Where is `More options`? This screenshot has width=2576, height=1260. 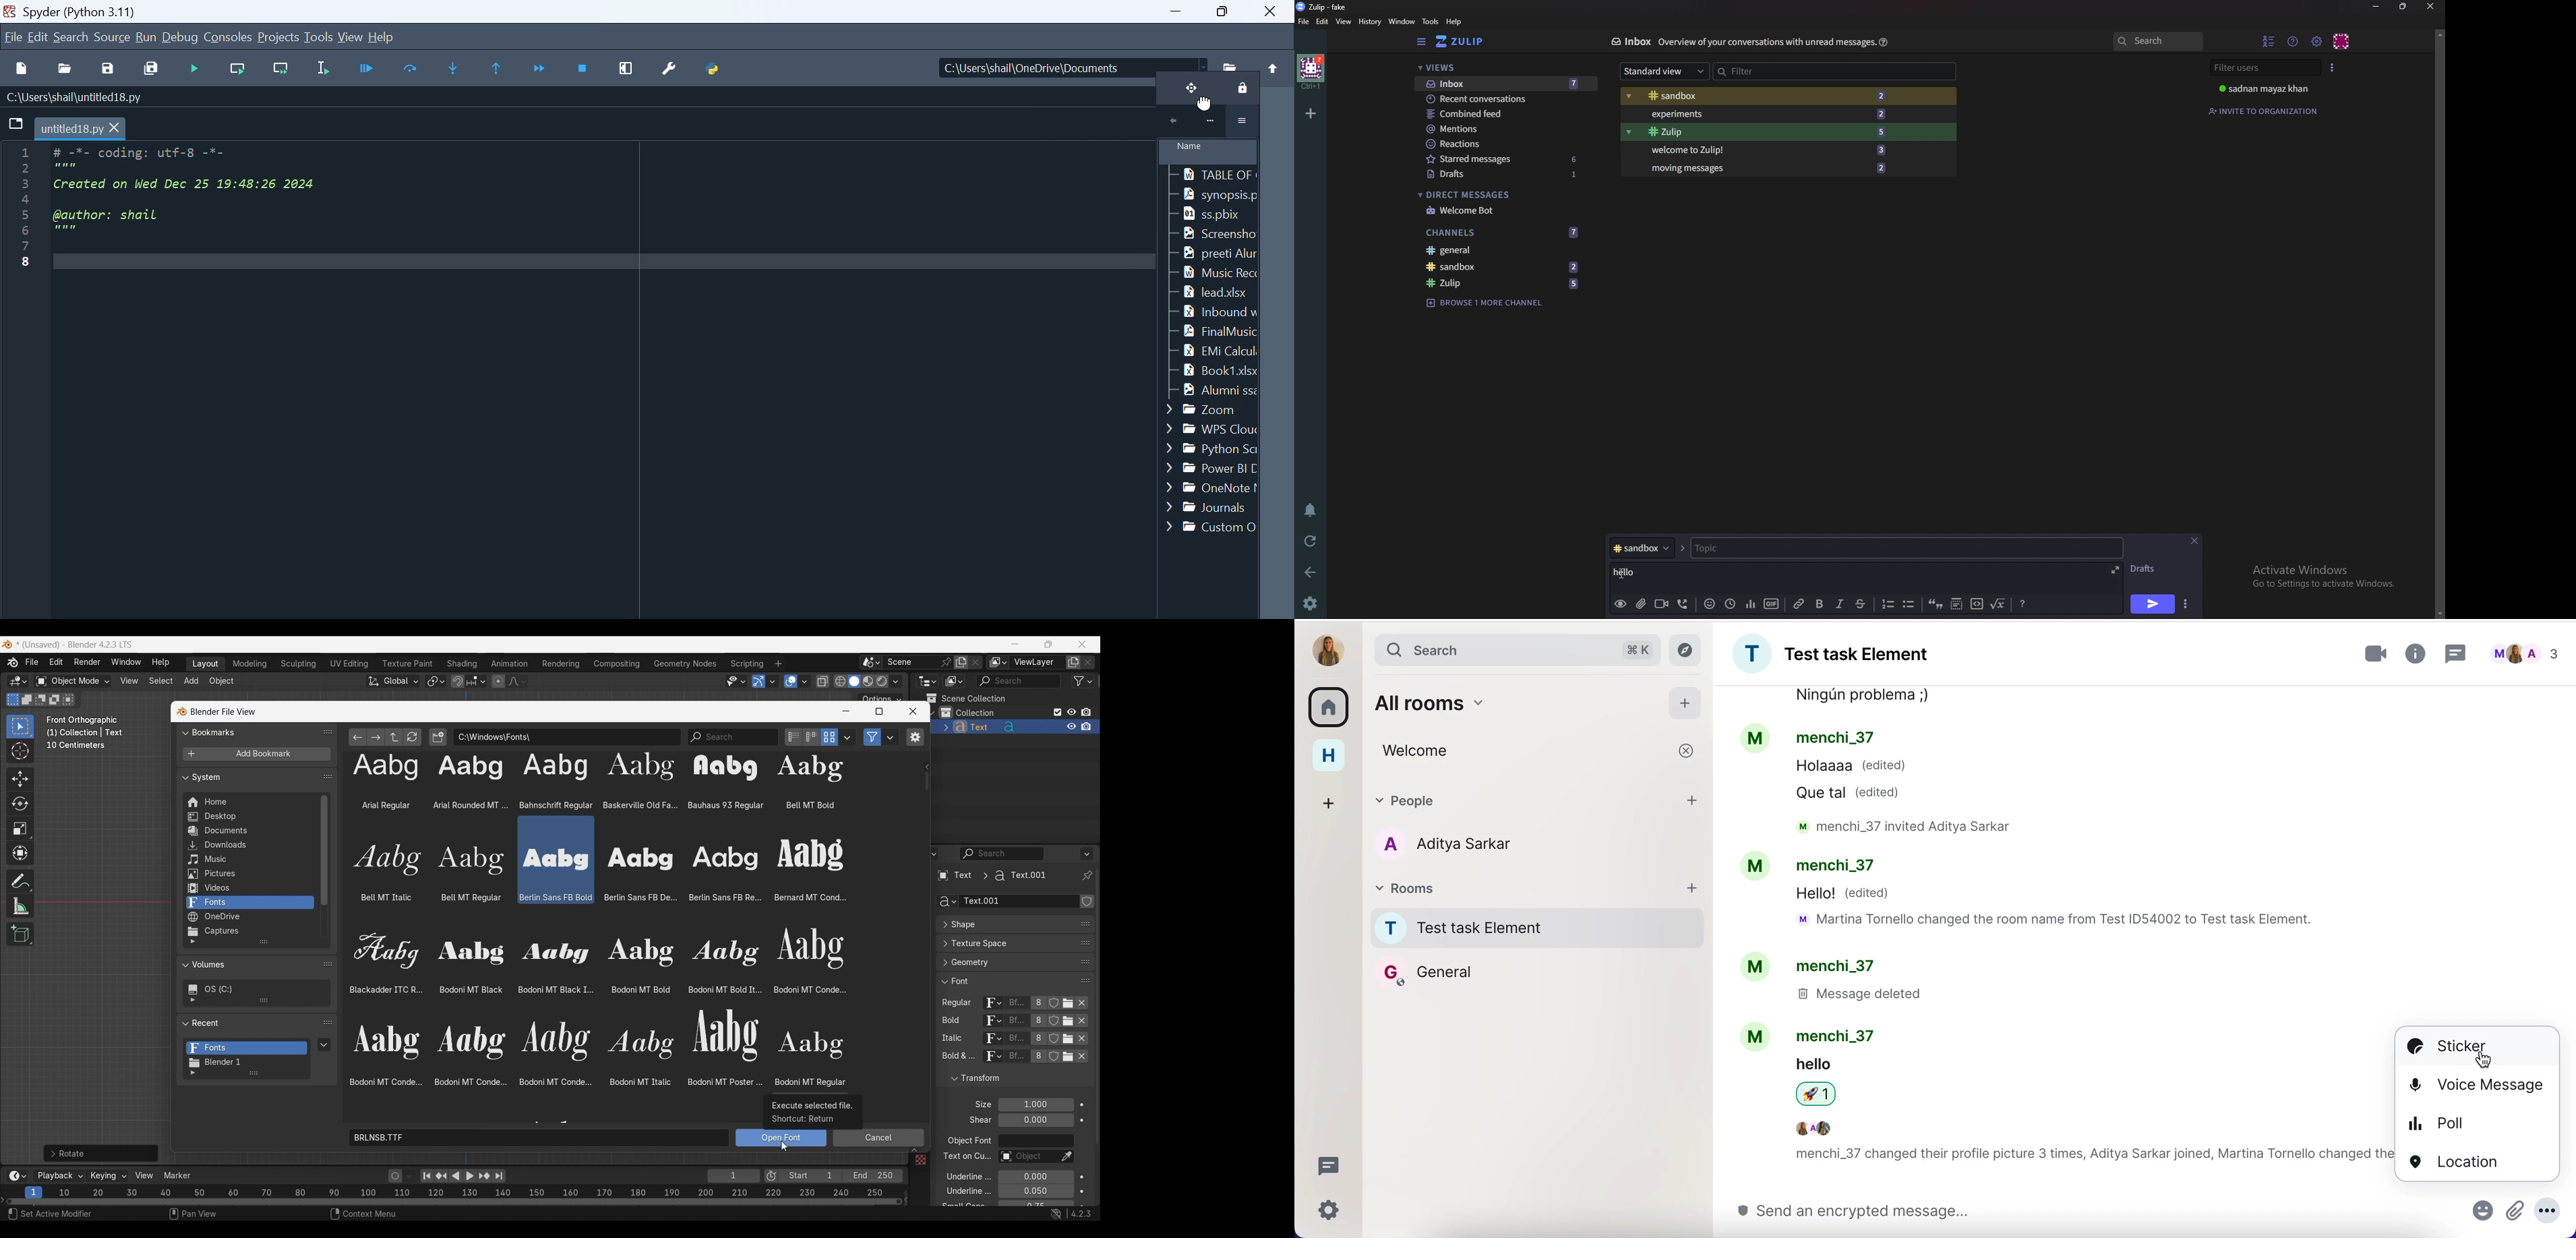
More options is located at coordinates (1242, 121).